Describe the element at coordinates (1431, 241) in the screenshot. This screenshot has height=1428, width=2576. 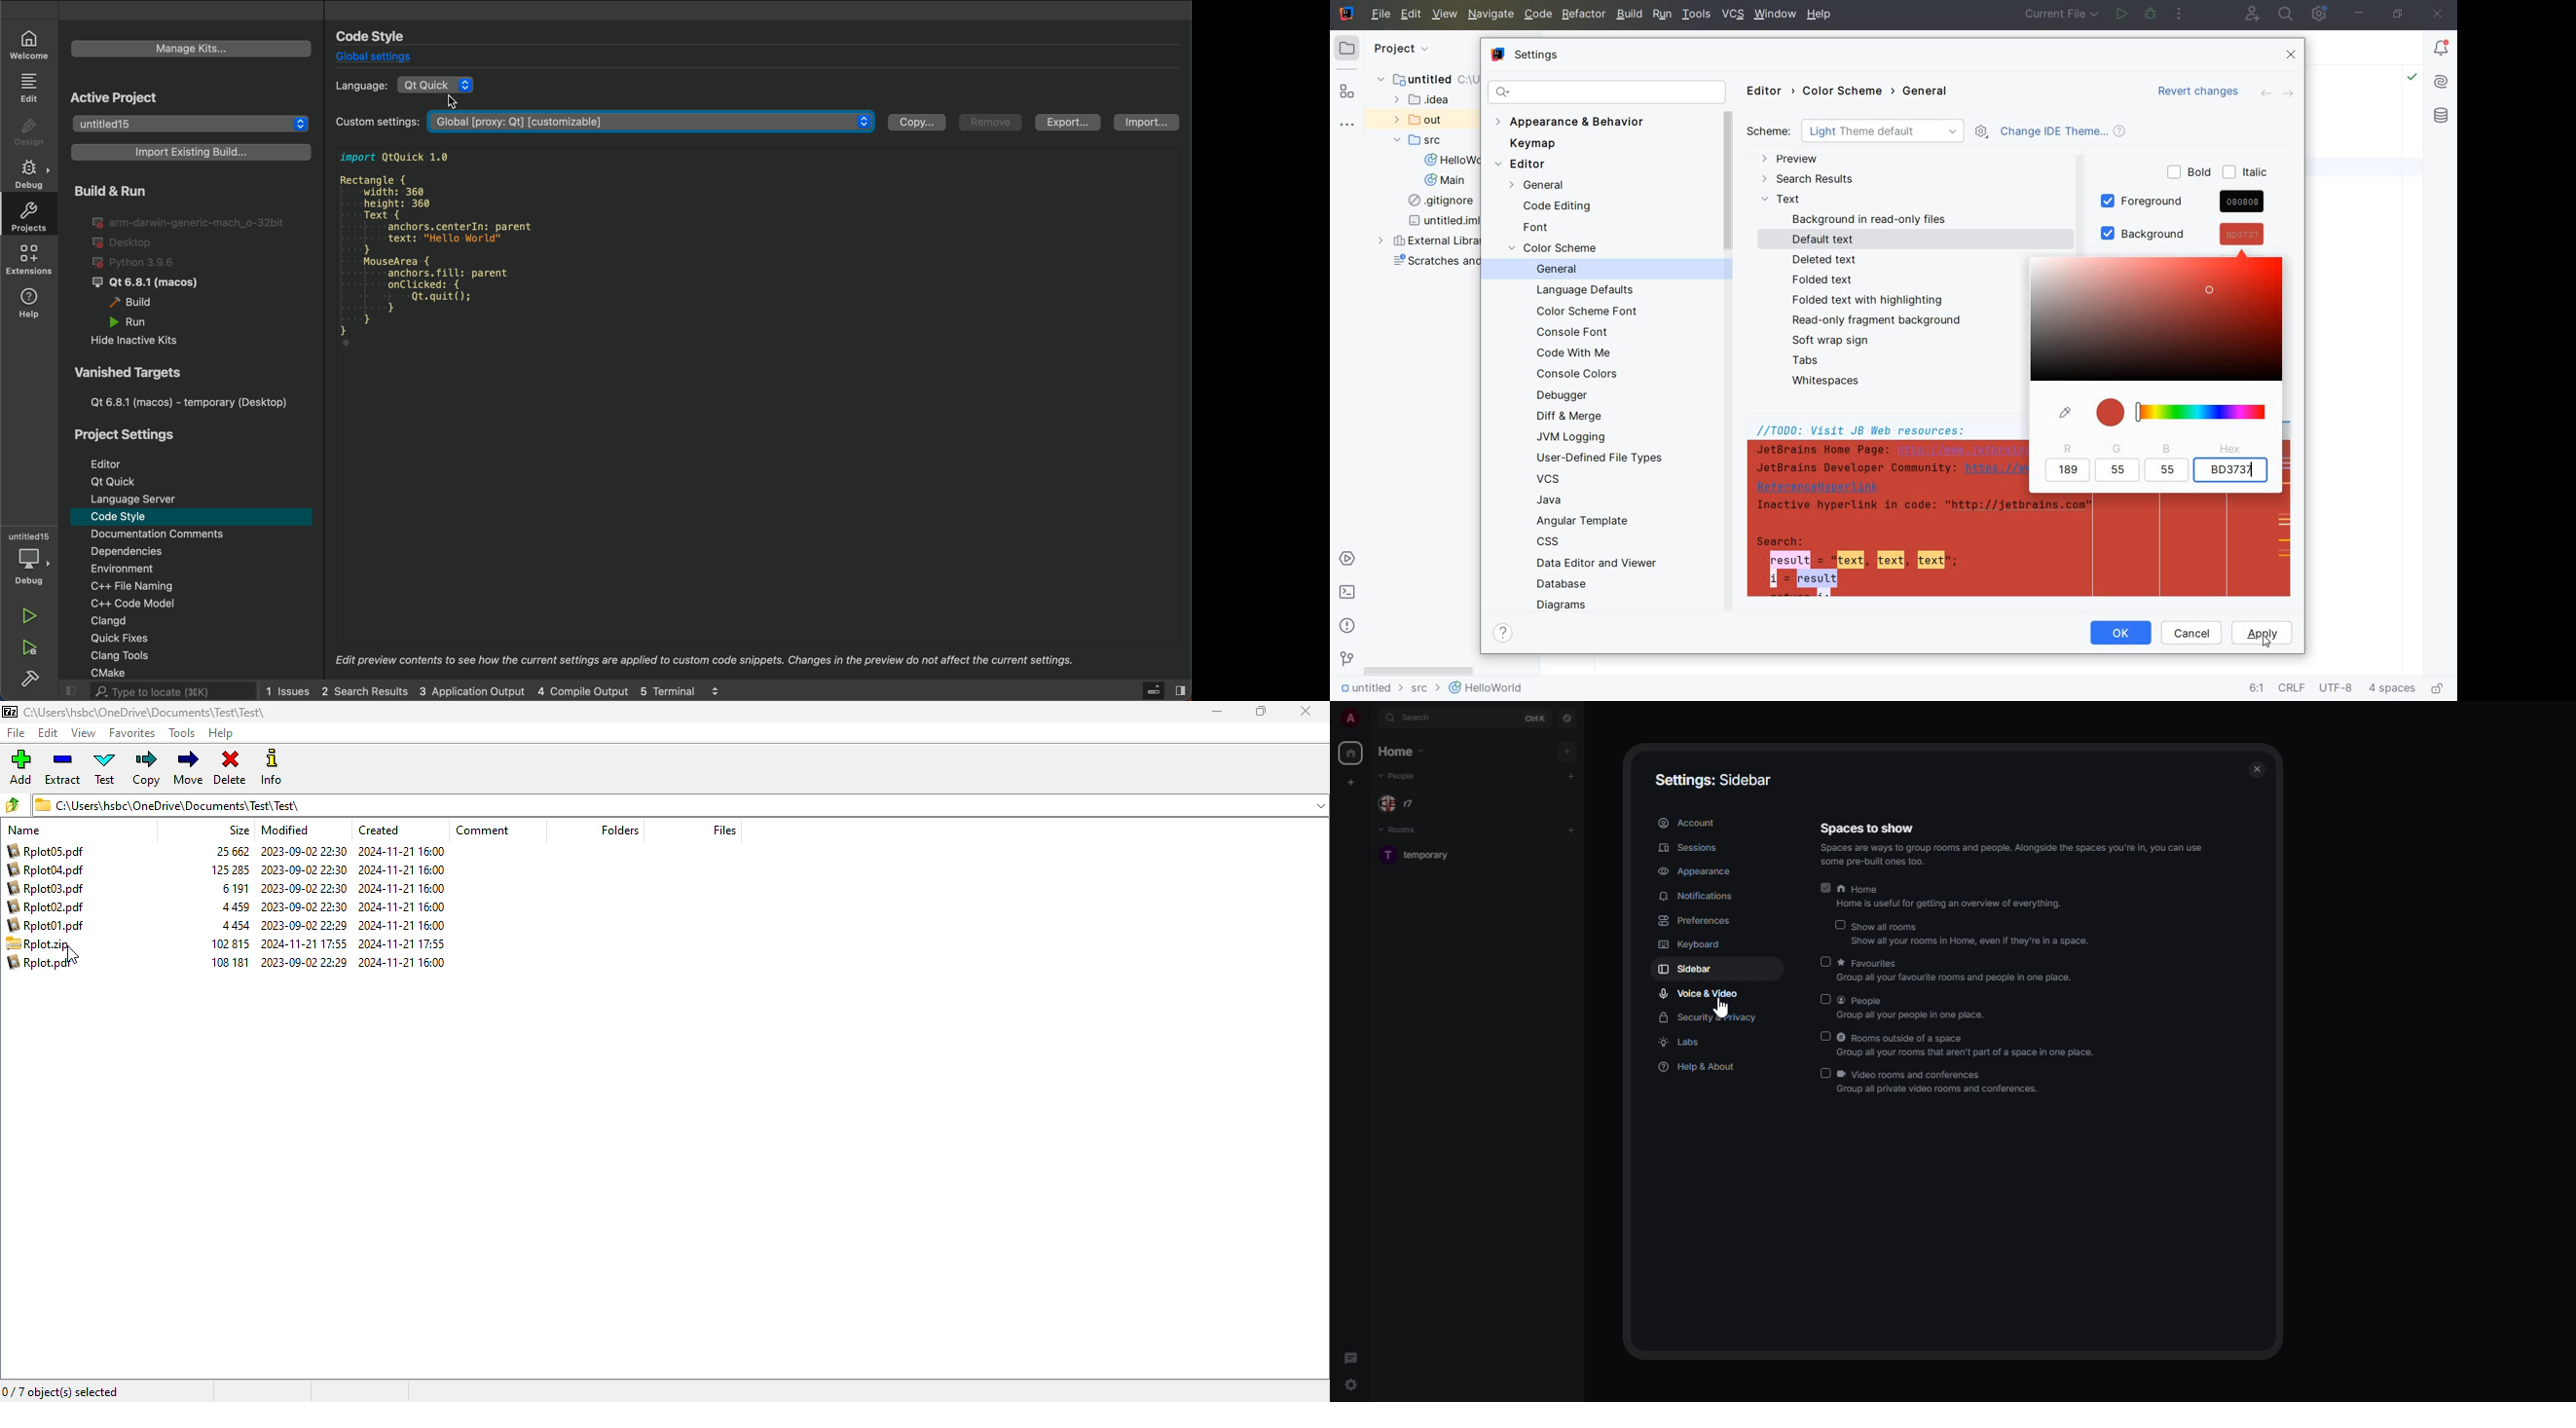
I see `external libraries` at that location.